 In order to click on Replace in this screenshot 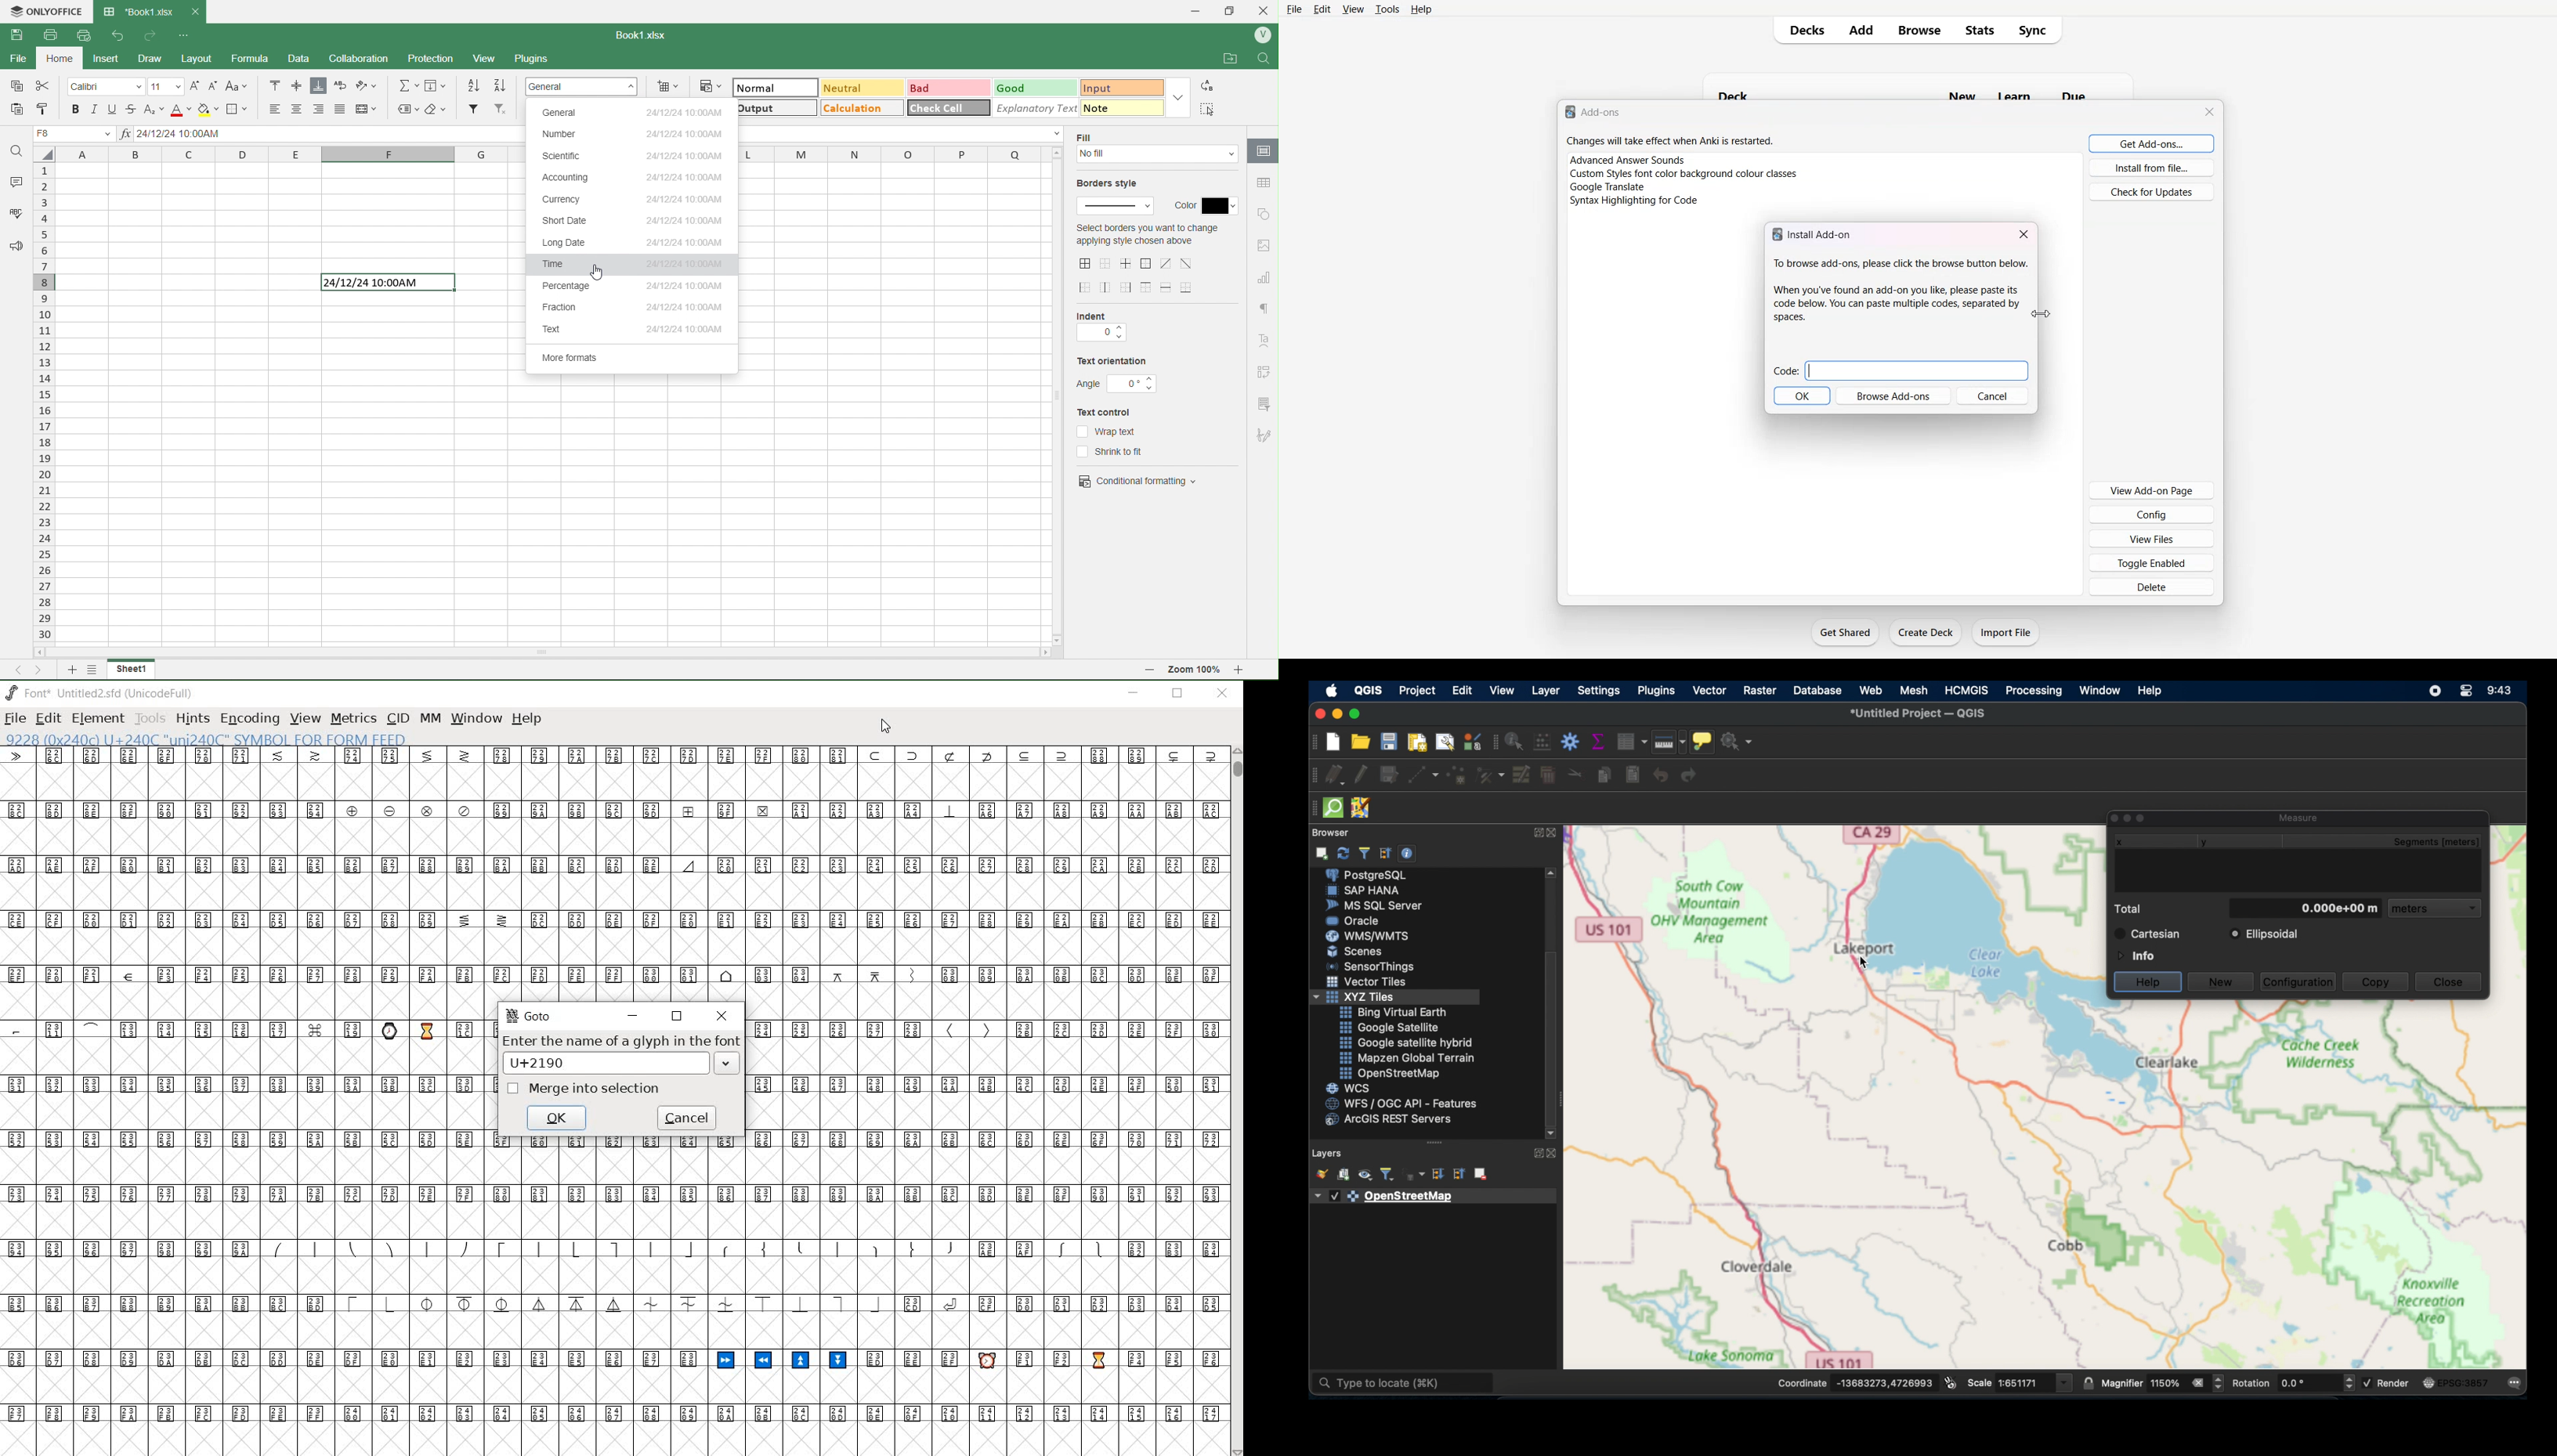, I will do `click(1209, 86)`.